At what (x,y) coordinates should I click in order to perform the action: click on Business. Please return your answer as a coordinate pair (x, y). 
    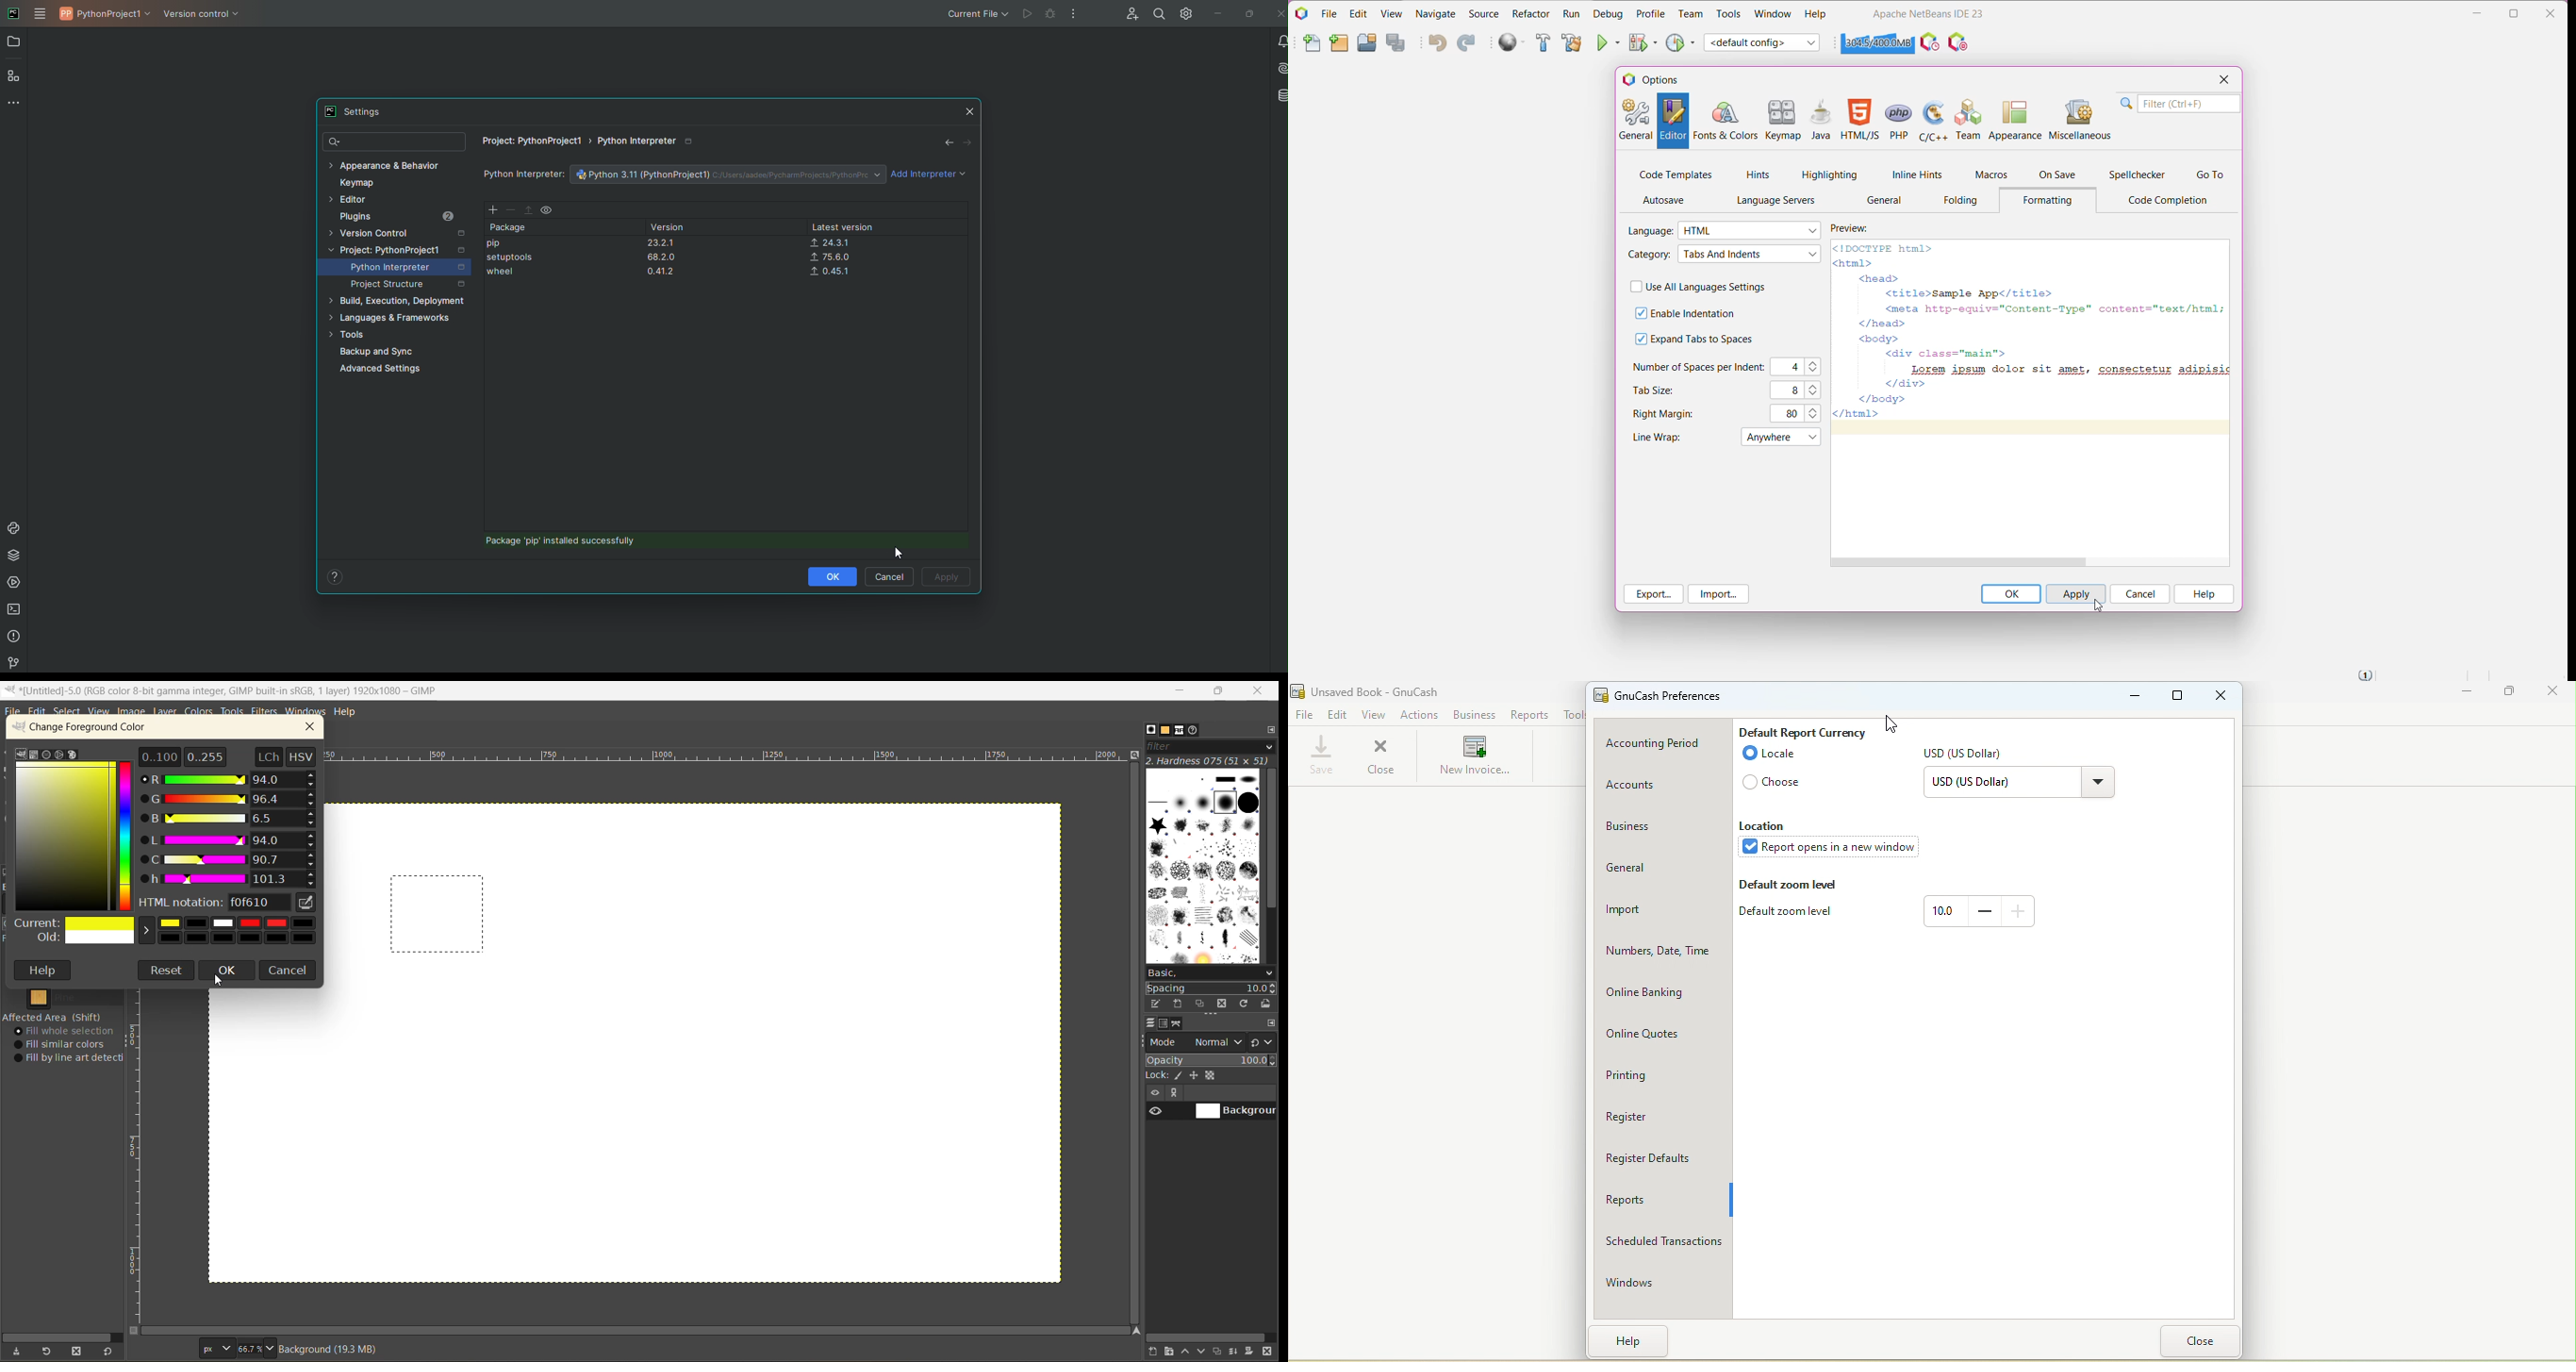
    Looking at the image, I should click on (1660, 828).